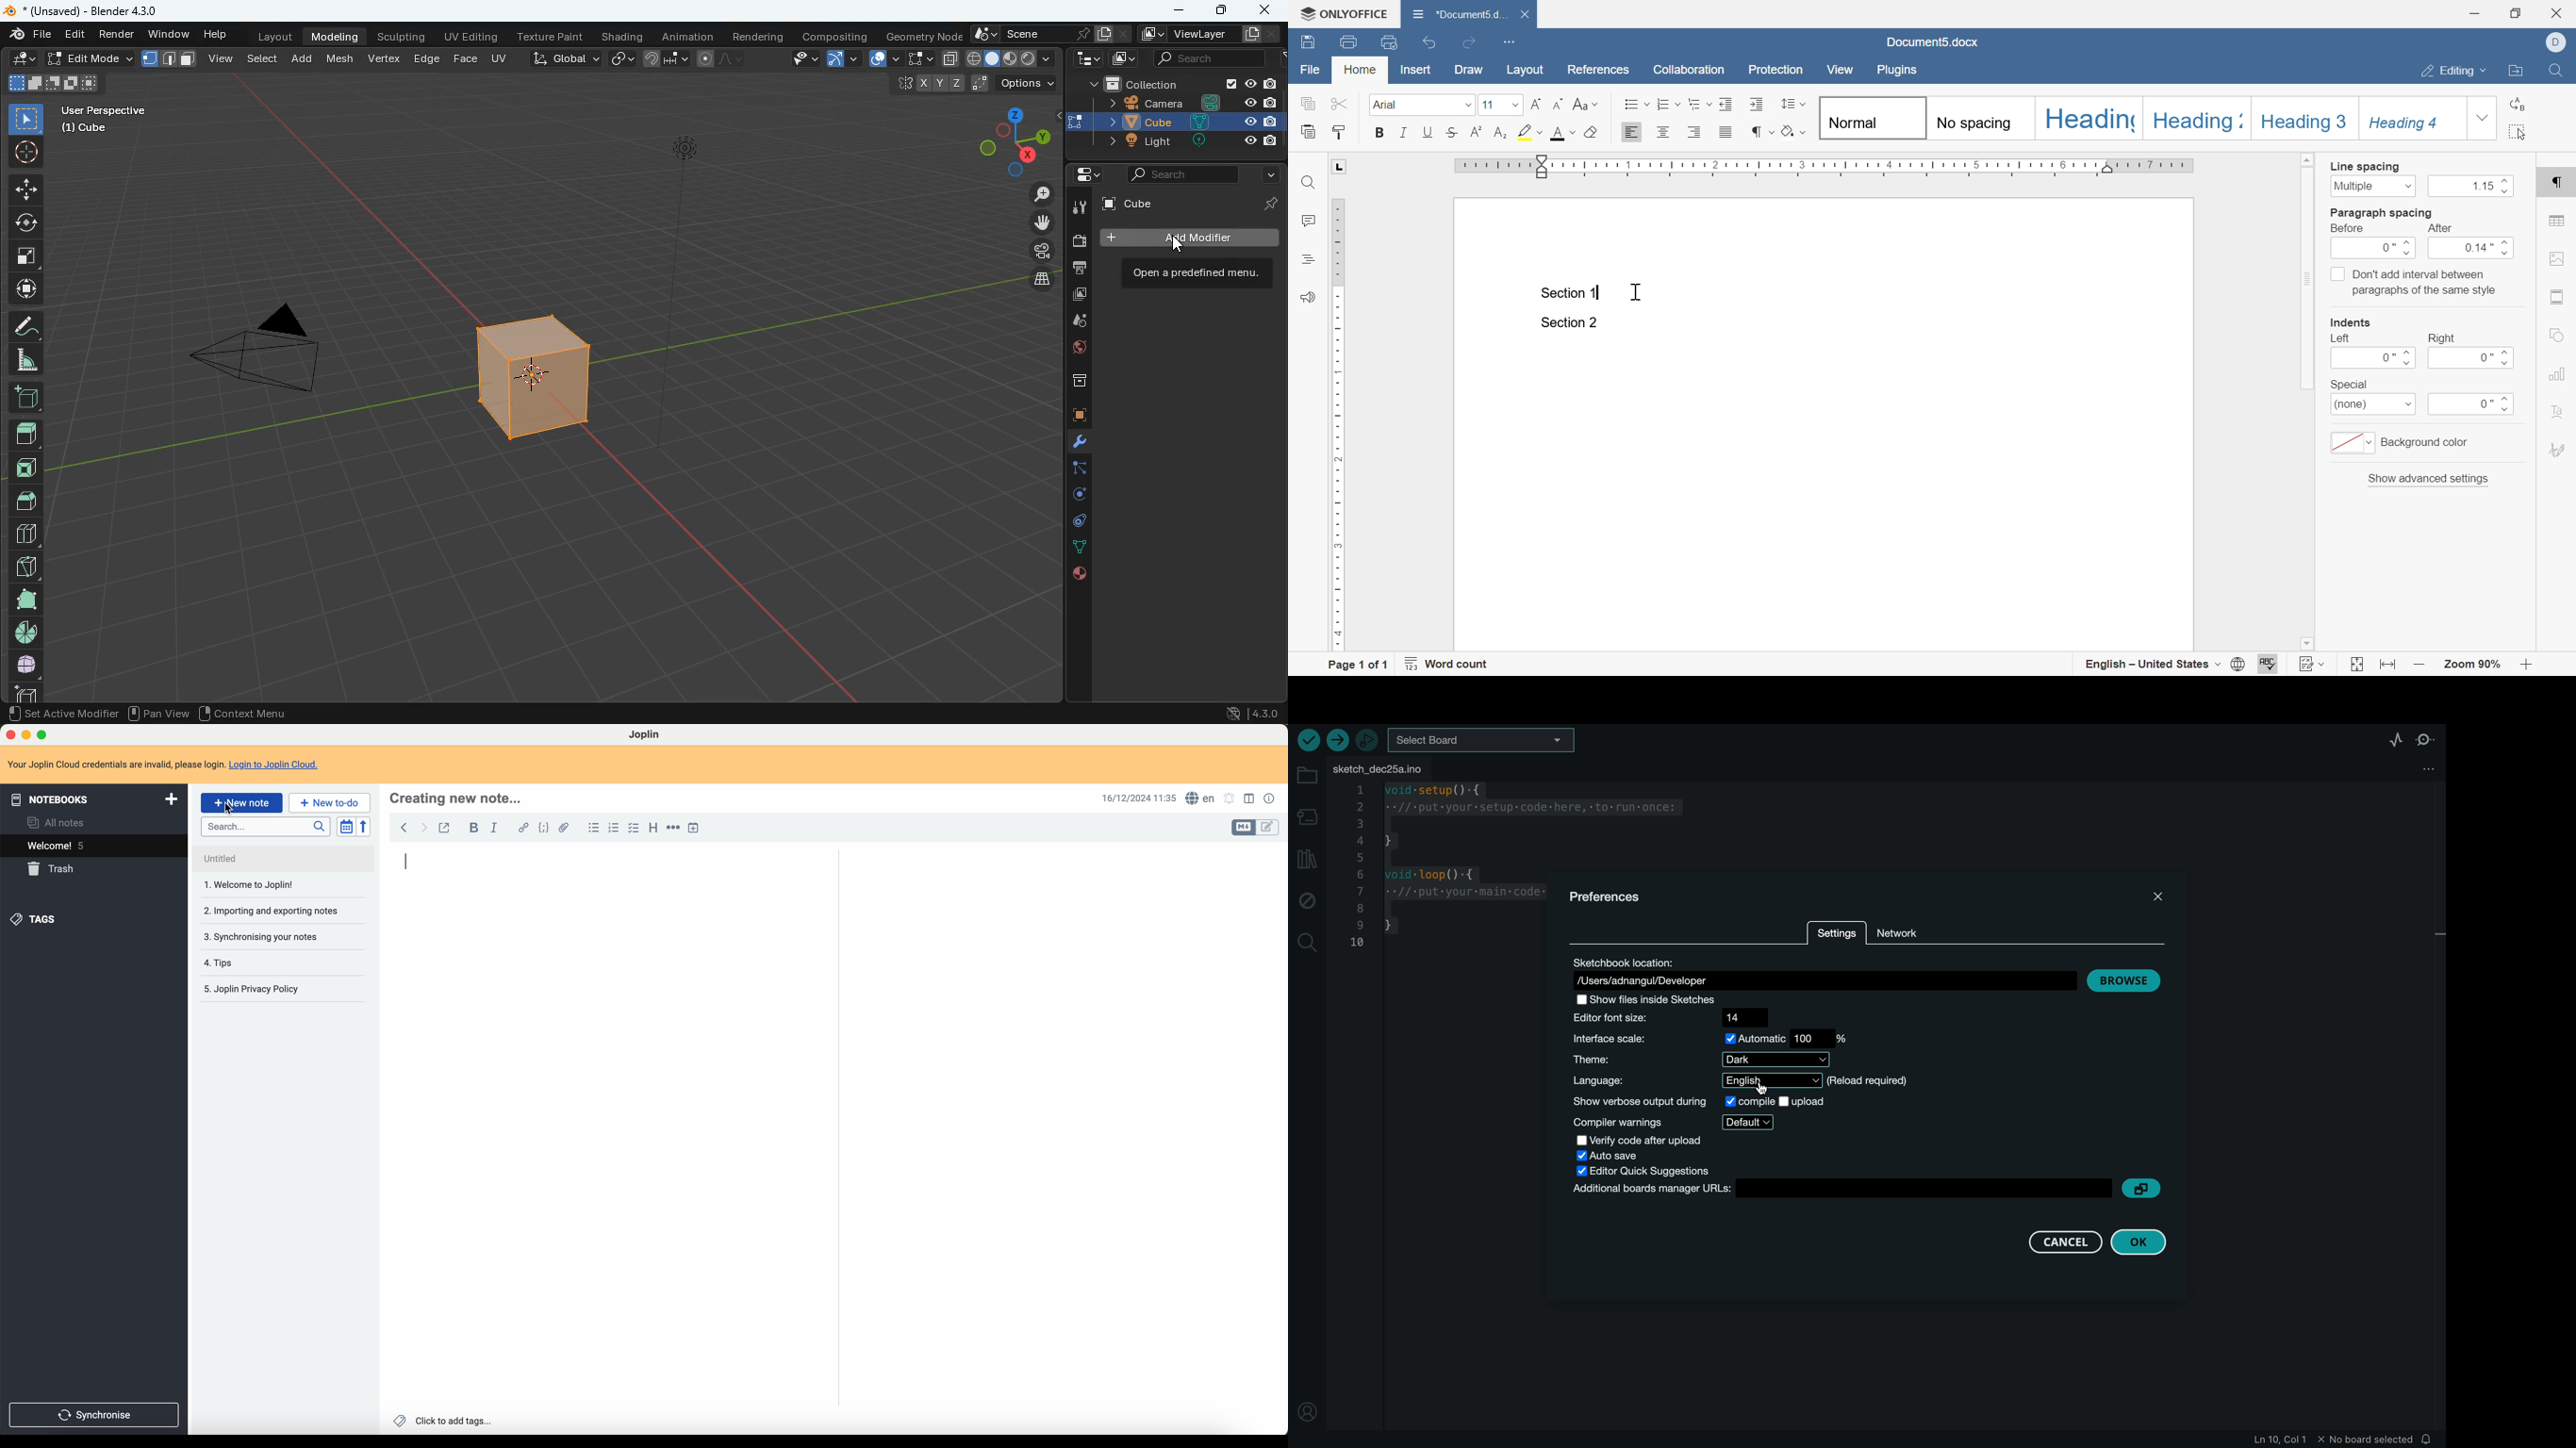  Describe the element at coordinates (1200, 798) in the screenshot. I see `language` at that location.